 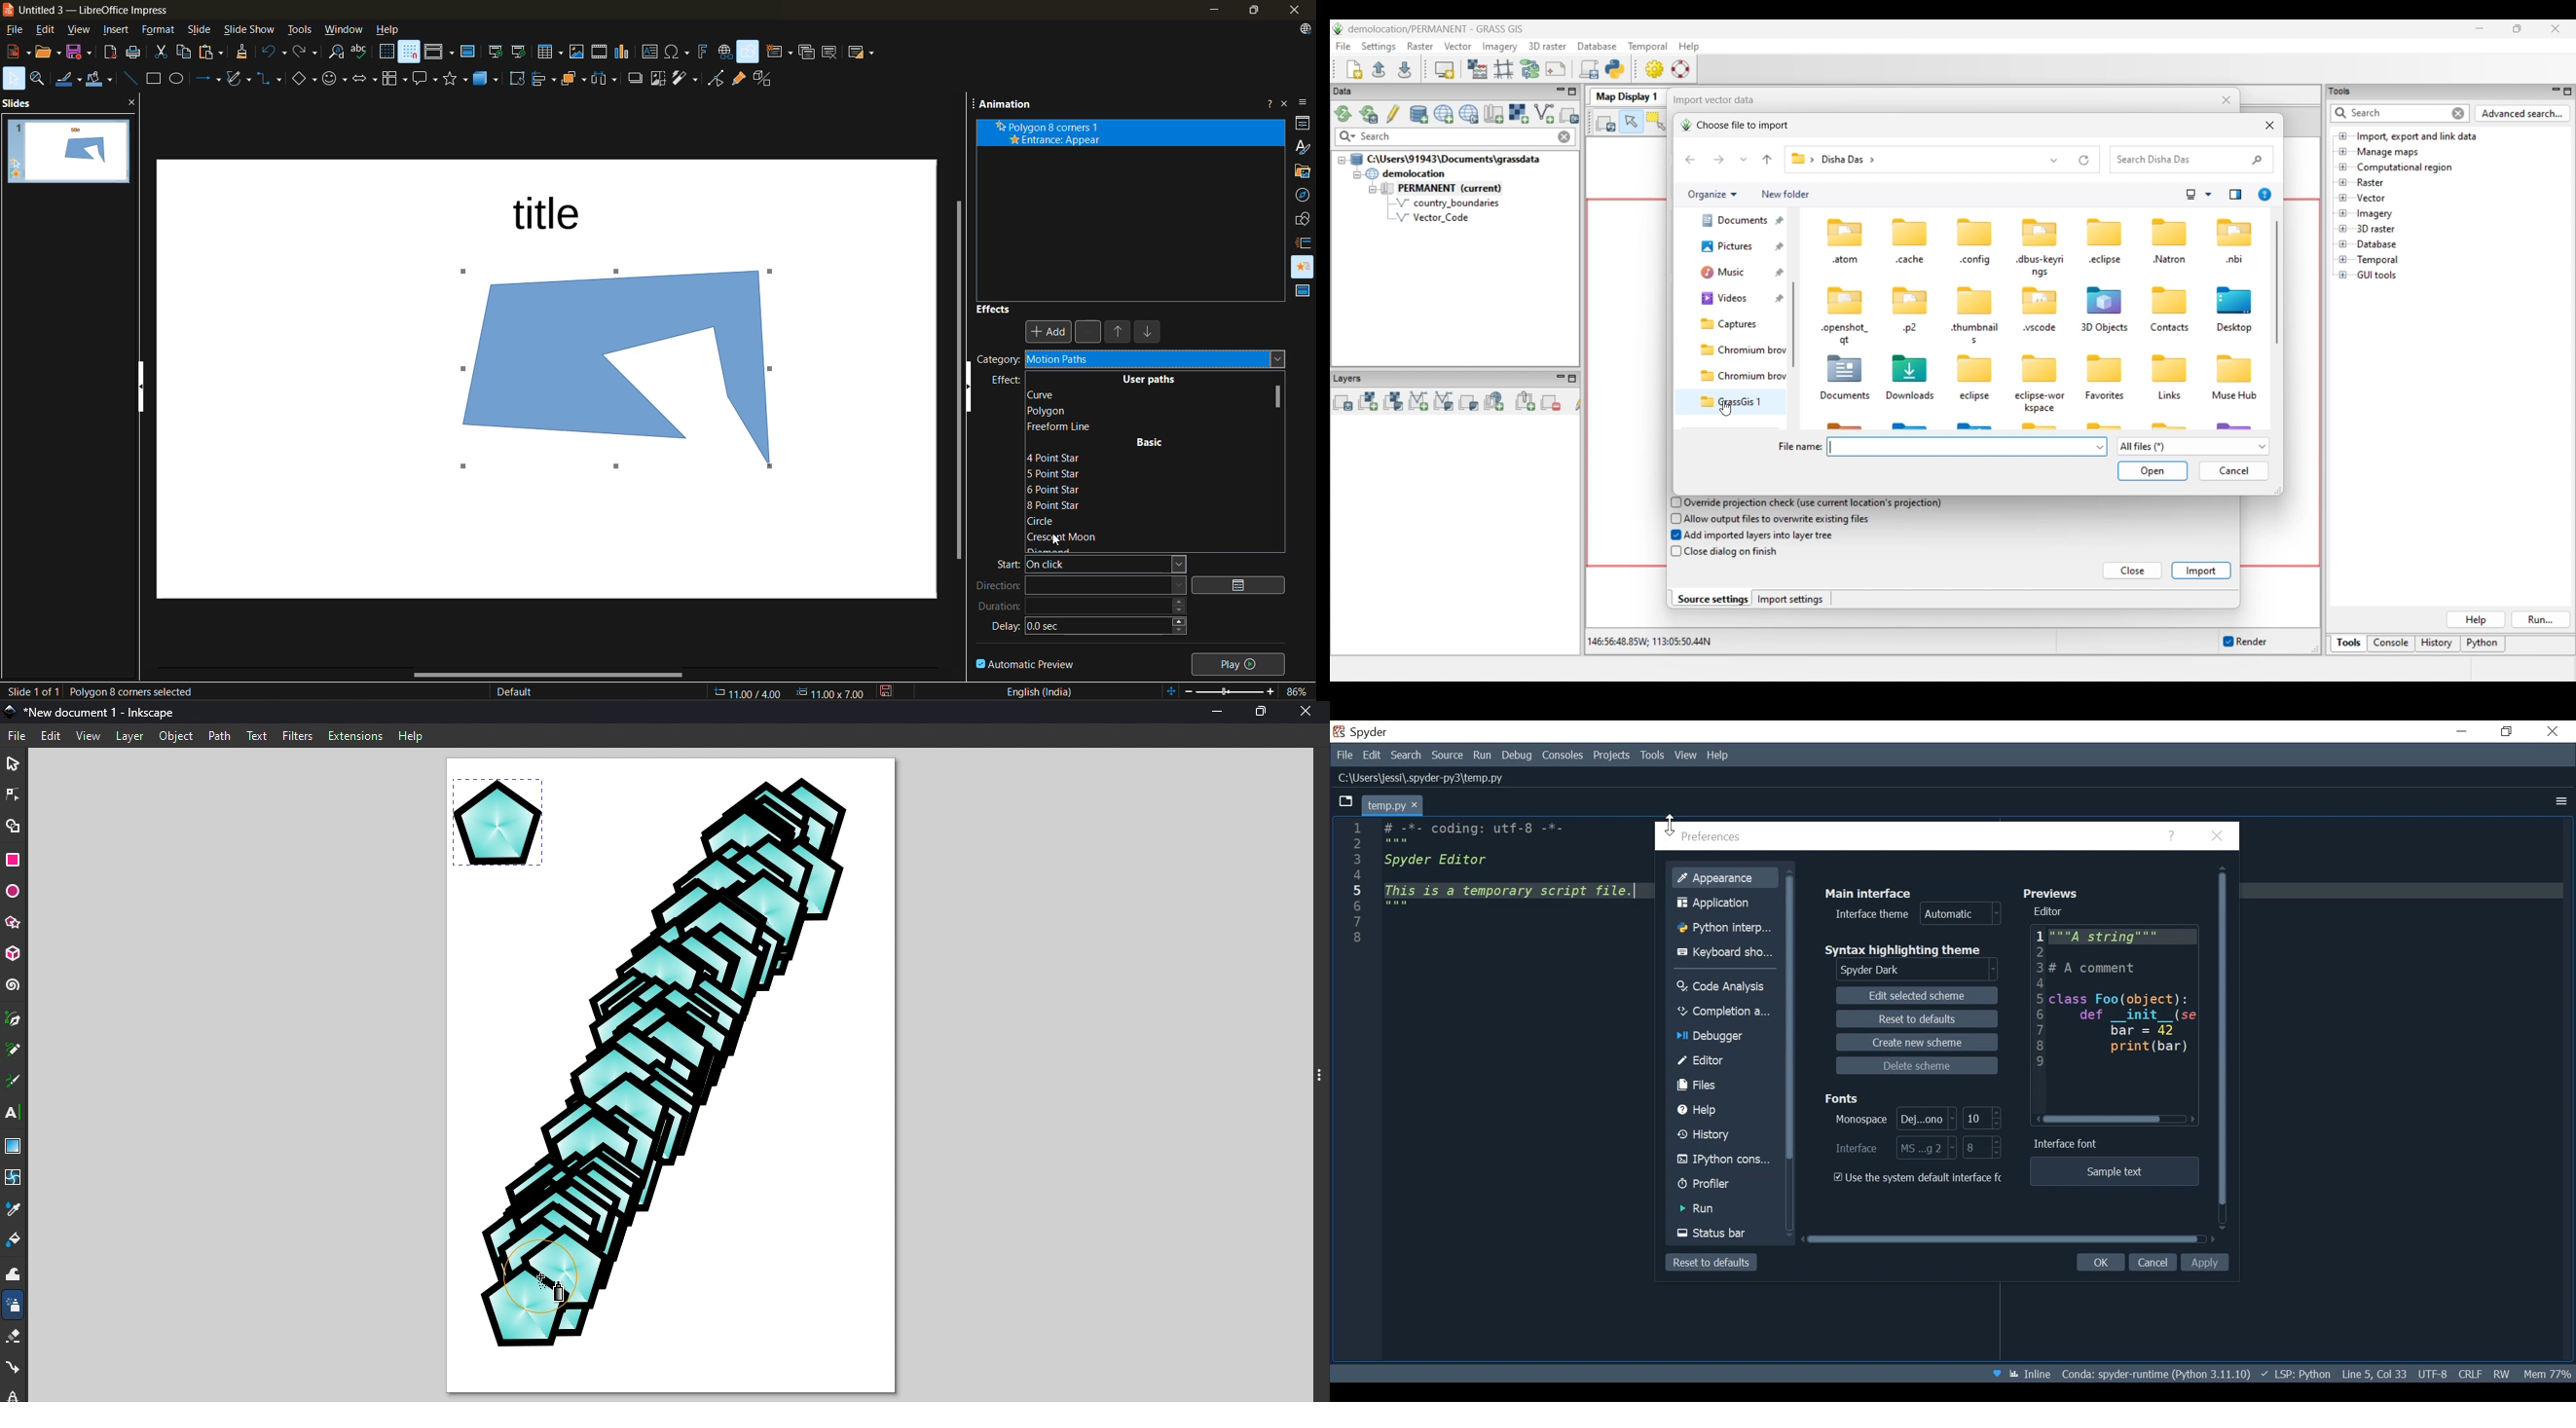 What do you see at coordinates (2217, 837) in the screenshot?
I see `Close` at bounding box center [2217, 837].